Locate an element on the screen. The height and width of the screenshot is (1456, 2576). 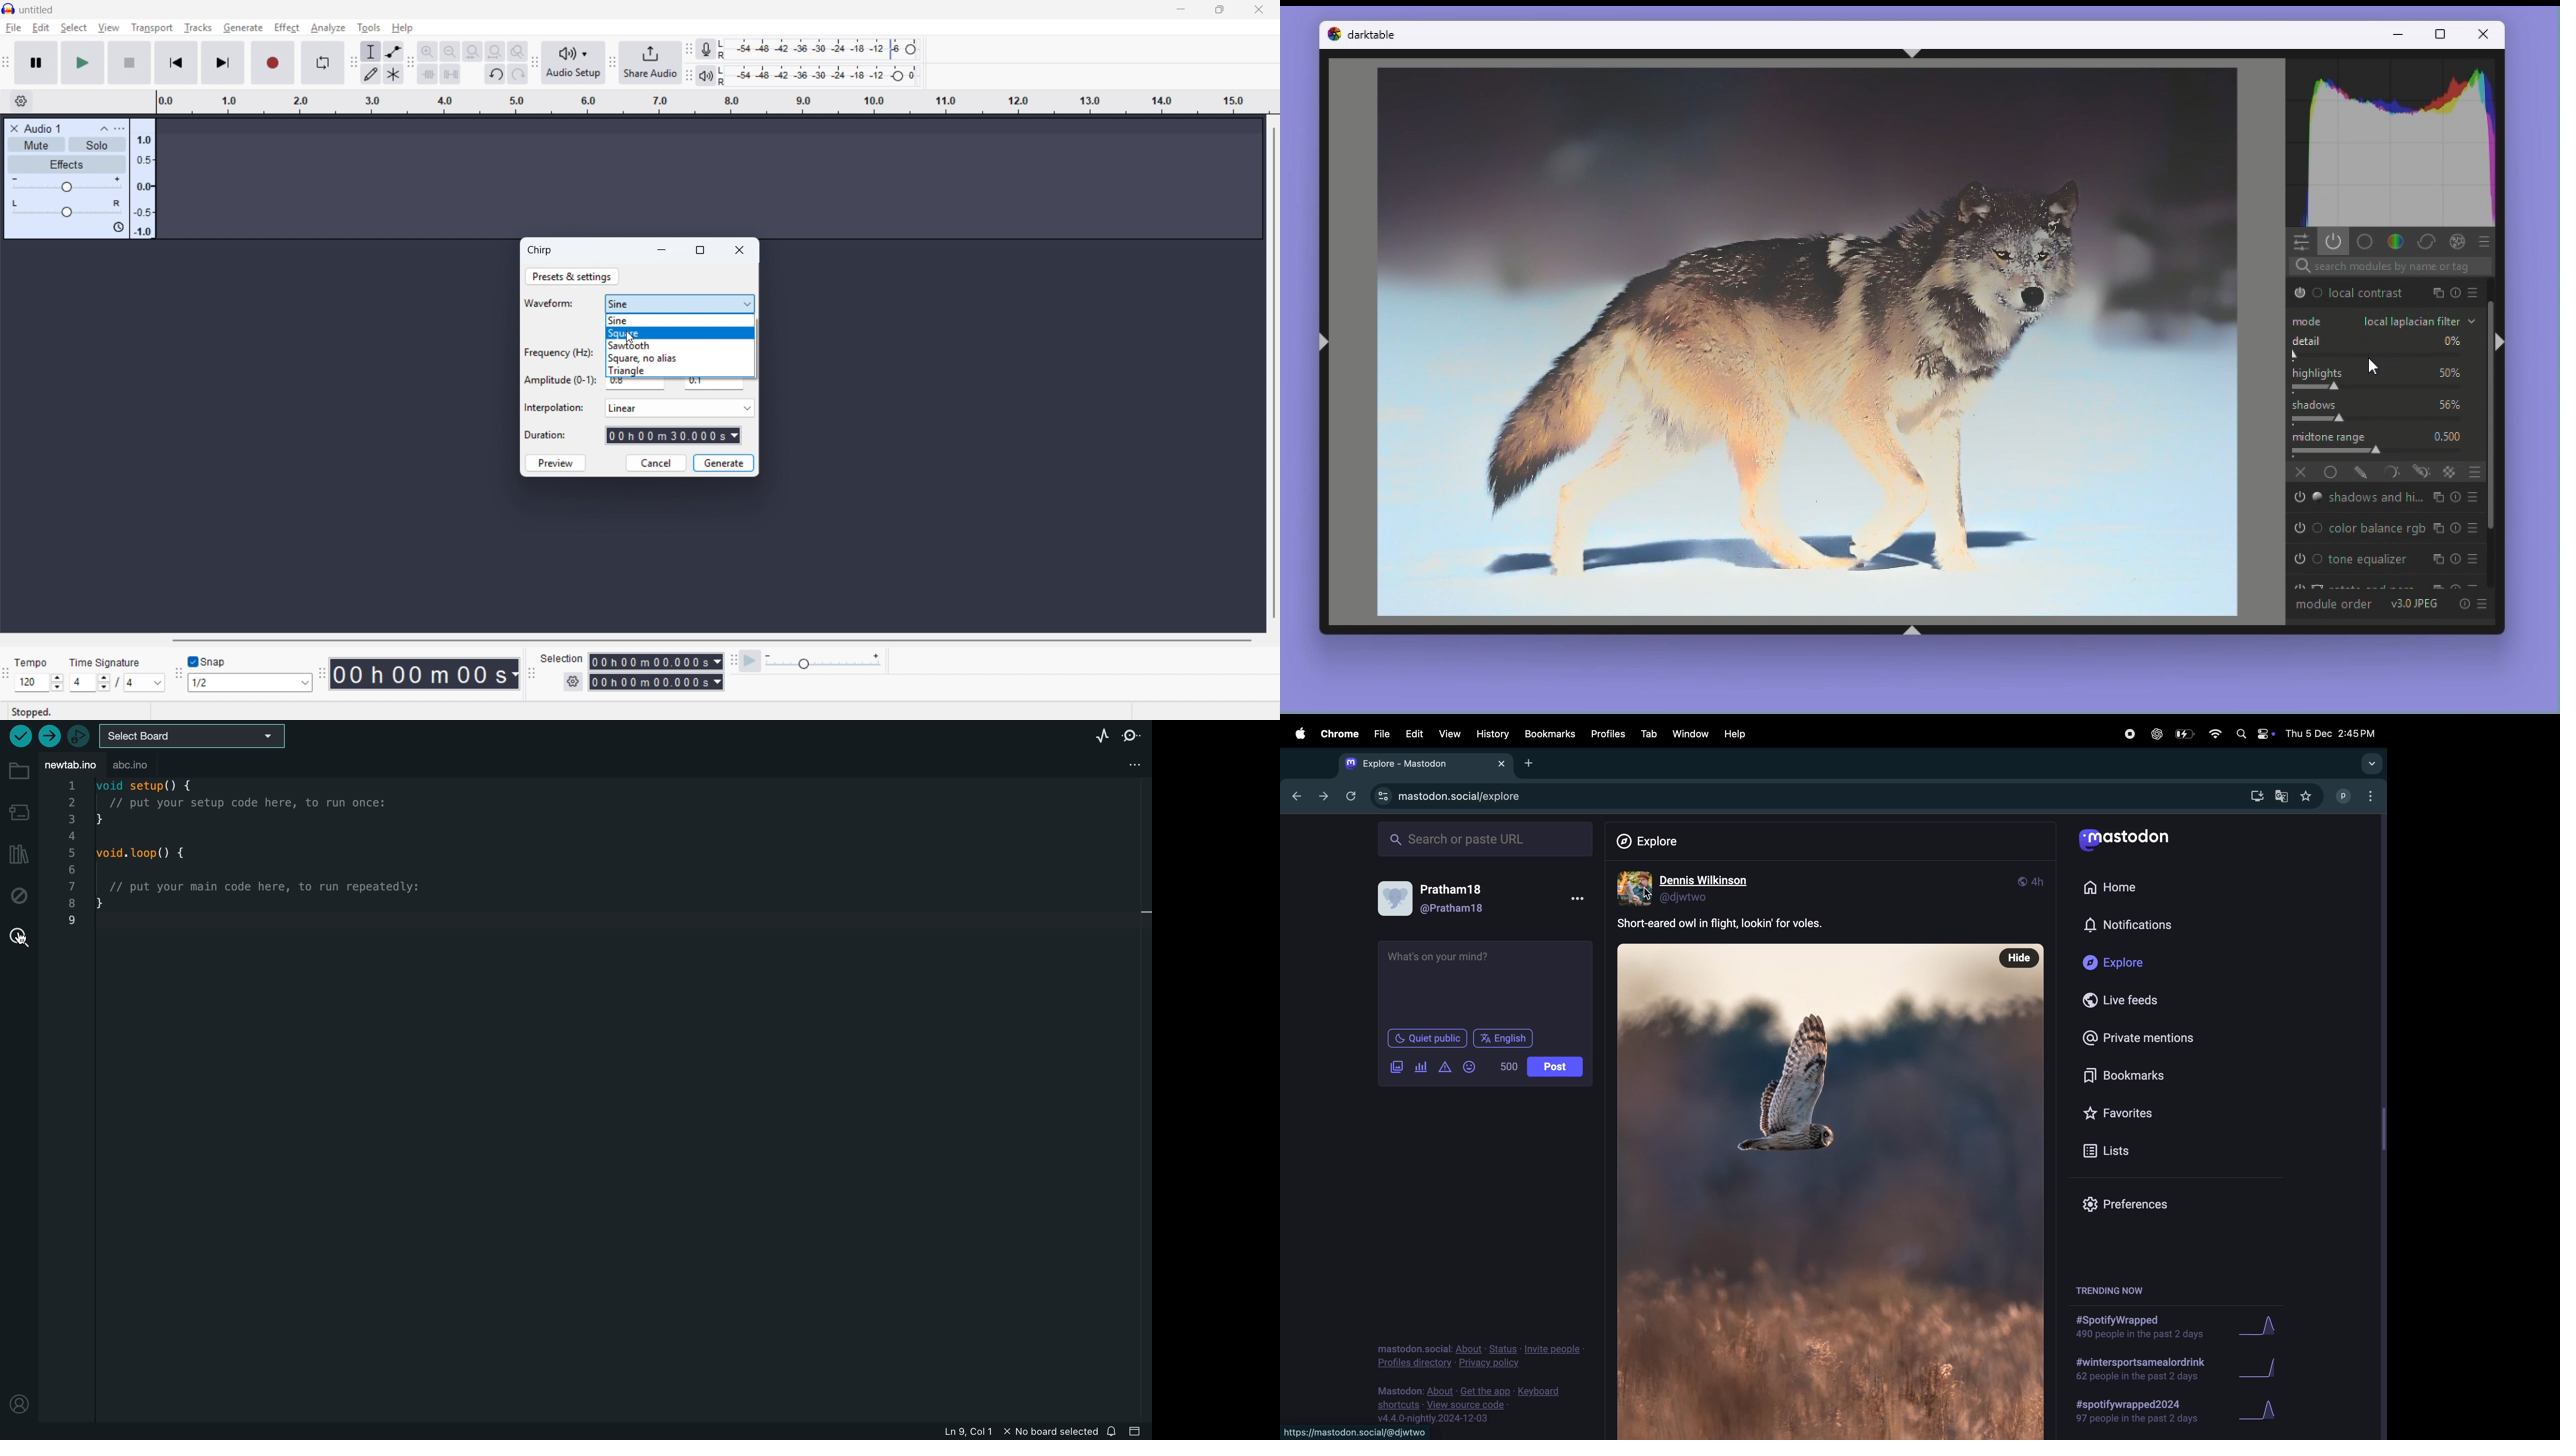
cursor is located at coordinates (1649, 896).